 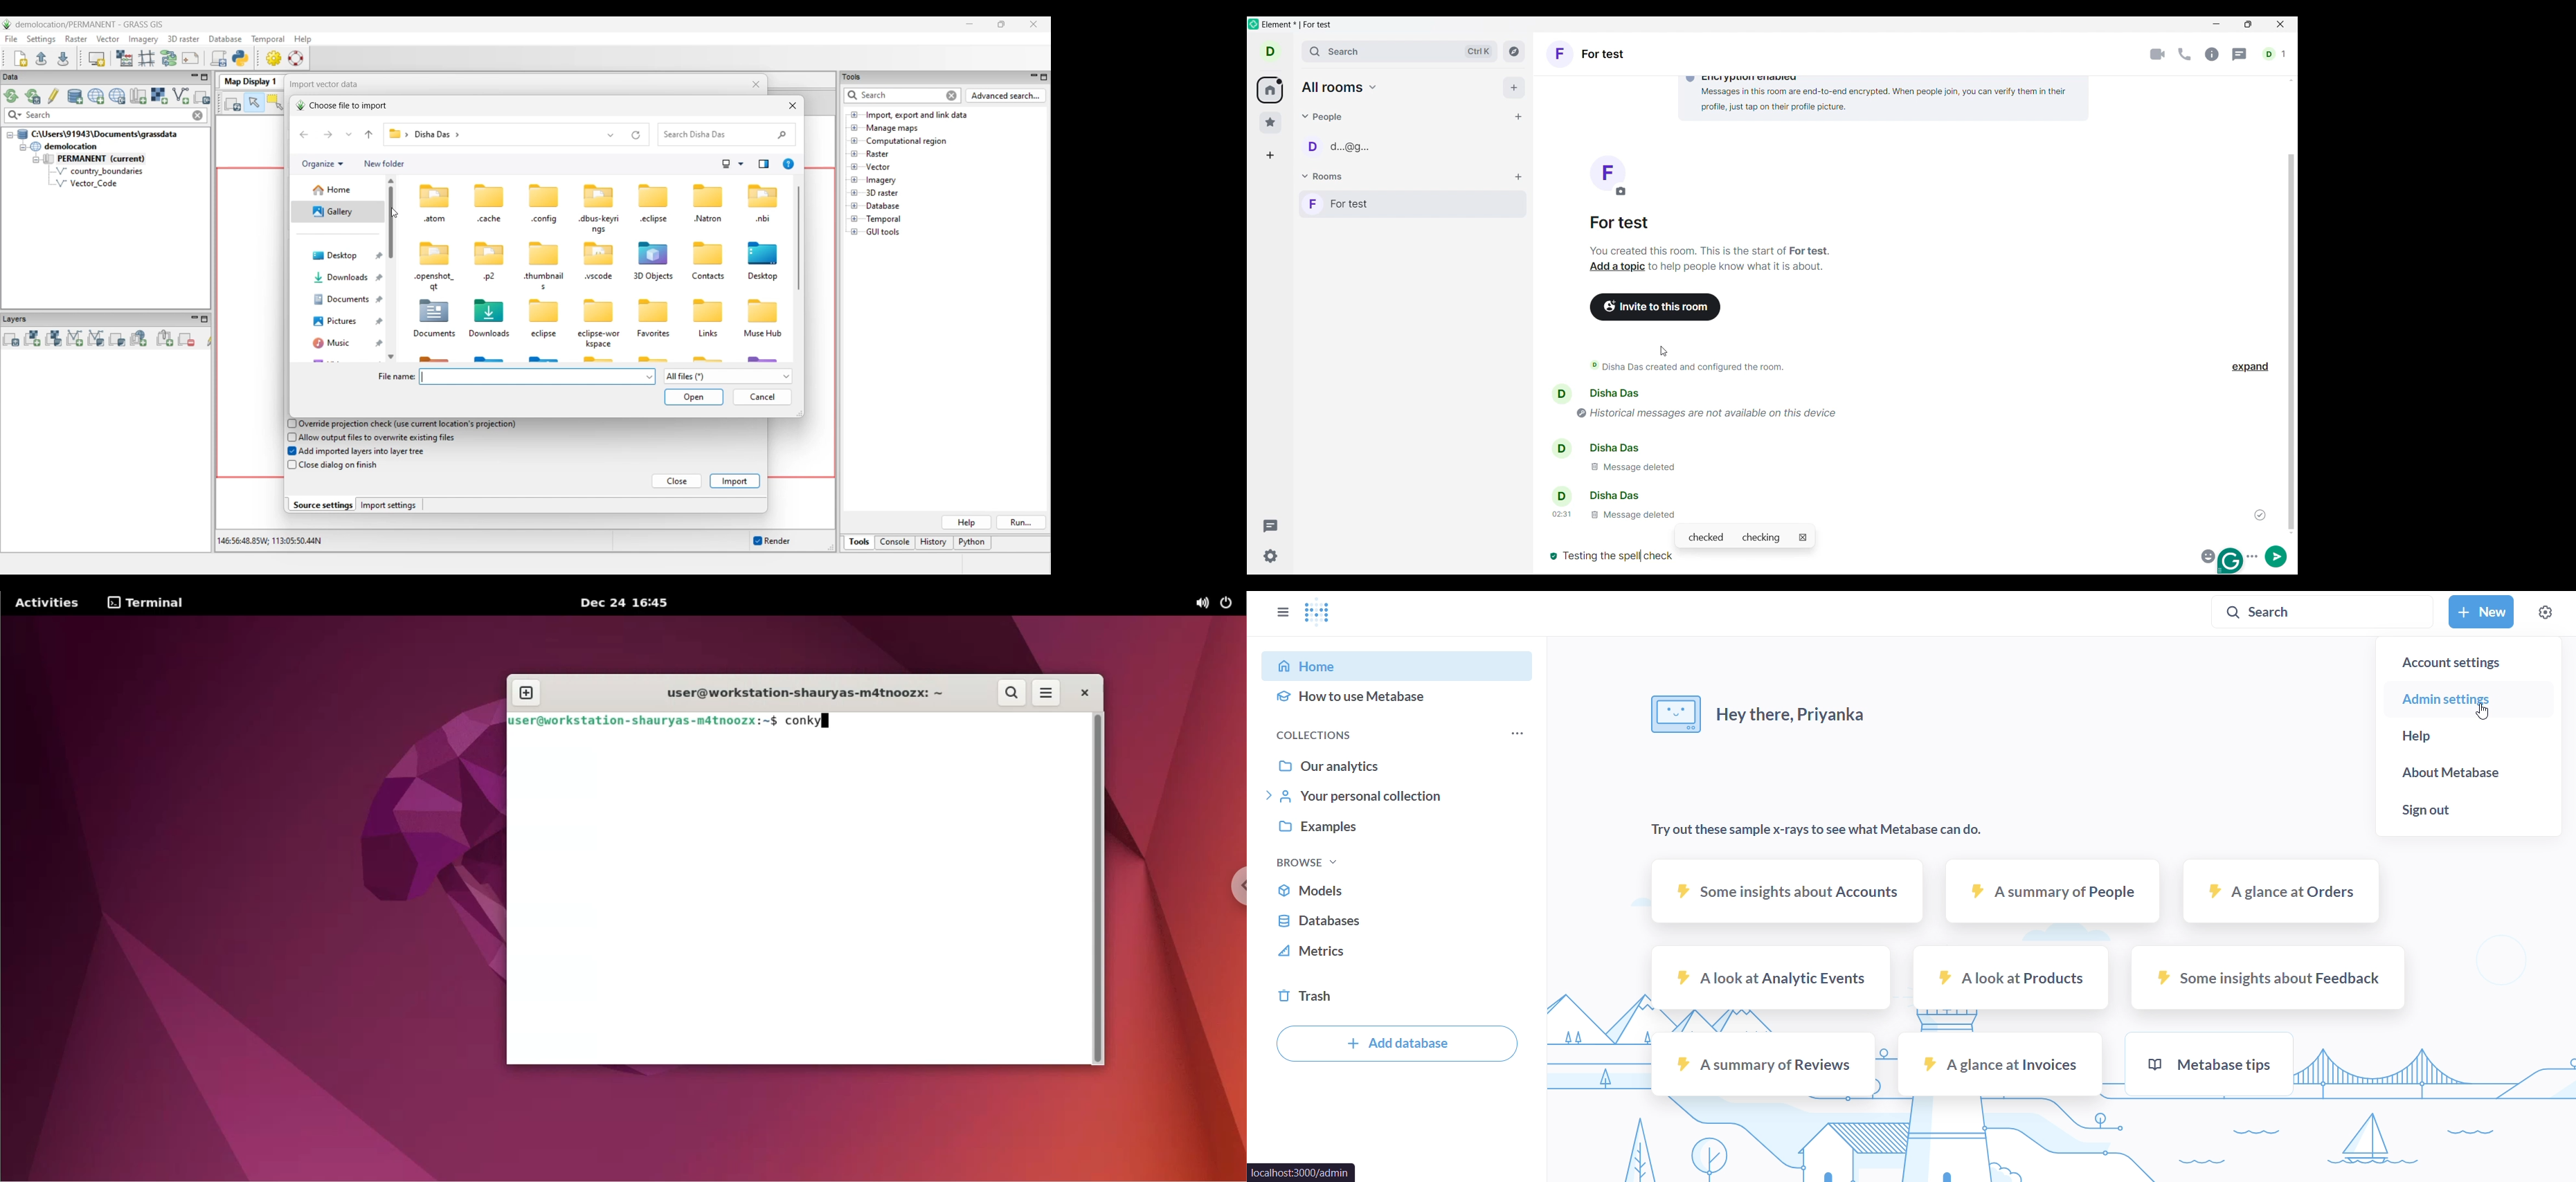 I want to click on Add emoji, so click(x=2206, y=555).